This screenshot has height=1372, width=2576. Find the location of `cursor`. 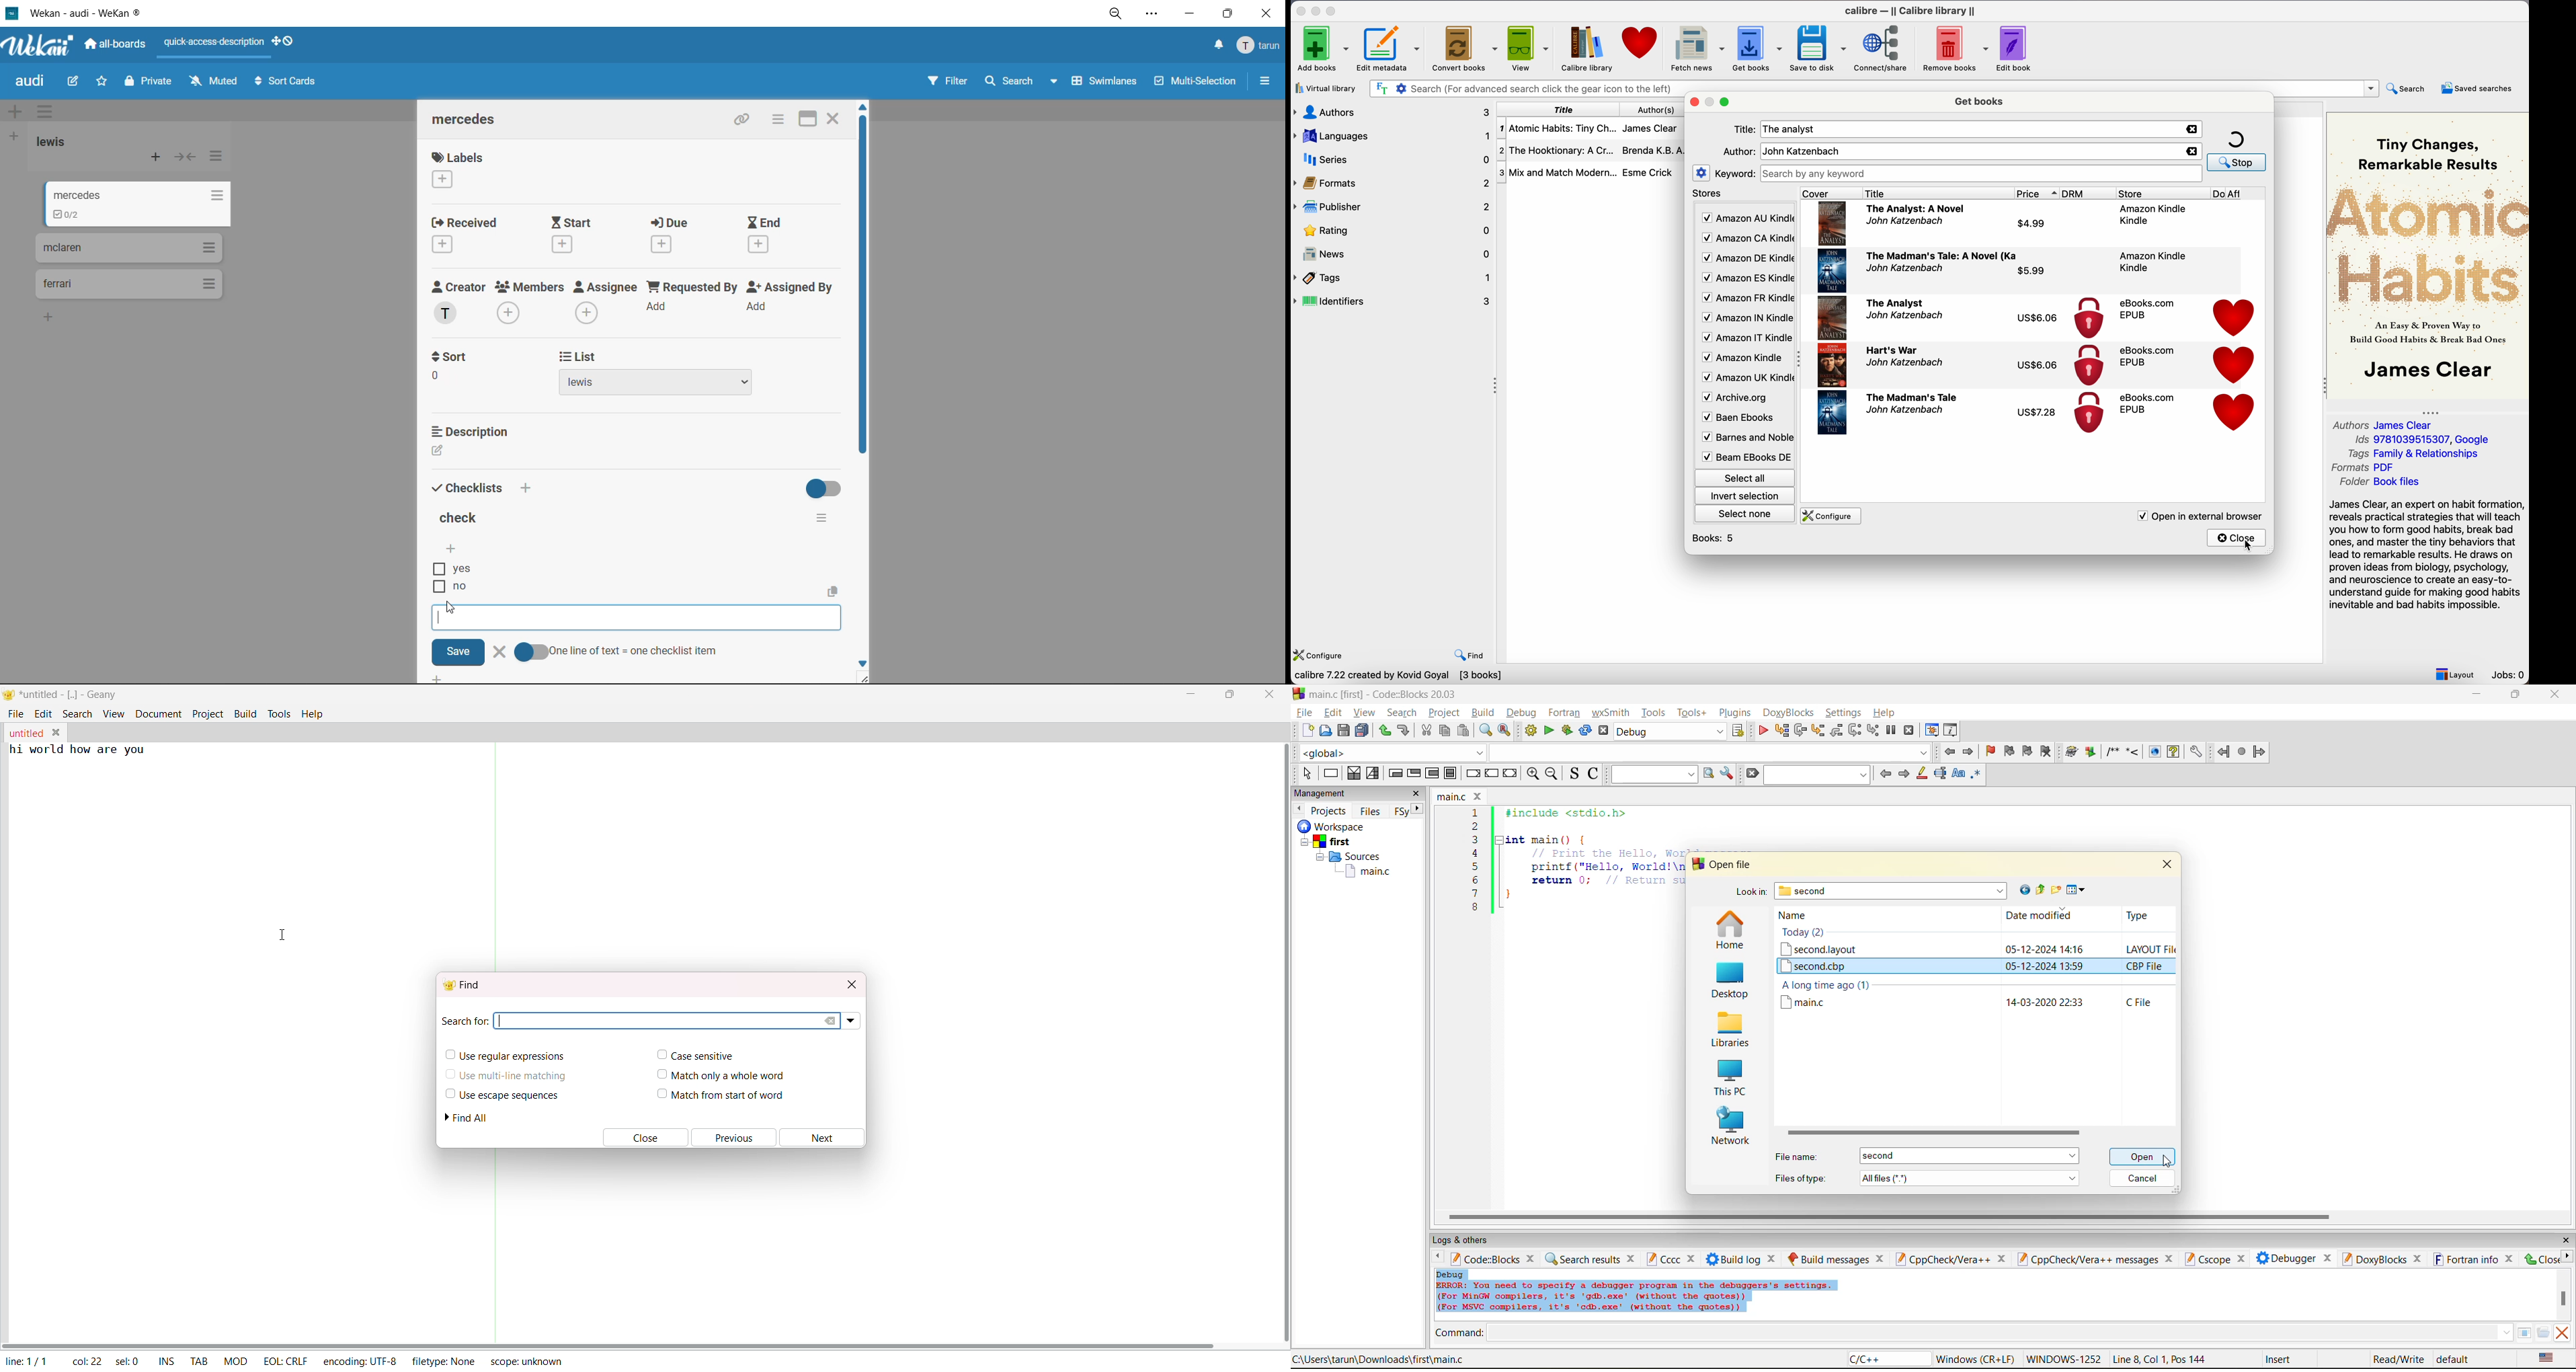

cursor is located at coordinates (2140, 1160).